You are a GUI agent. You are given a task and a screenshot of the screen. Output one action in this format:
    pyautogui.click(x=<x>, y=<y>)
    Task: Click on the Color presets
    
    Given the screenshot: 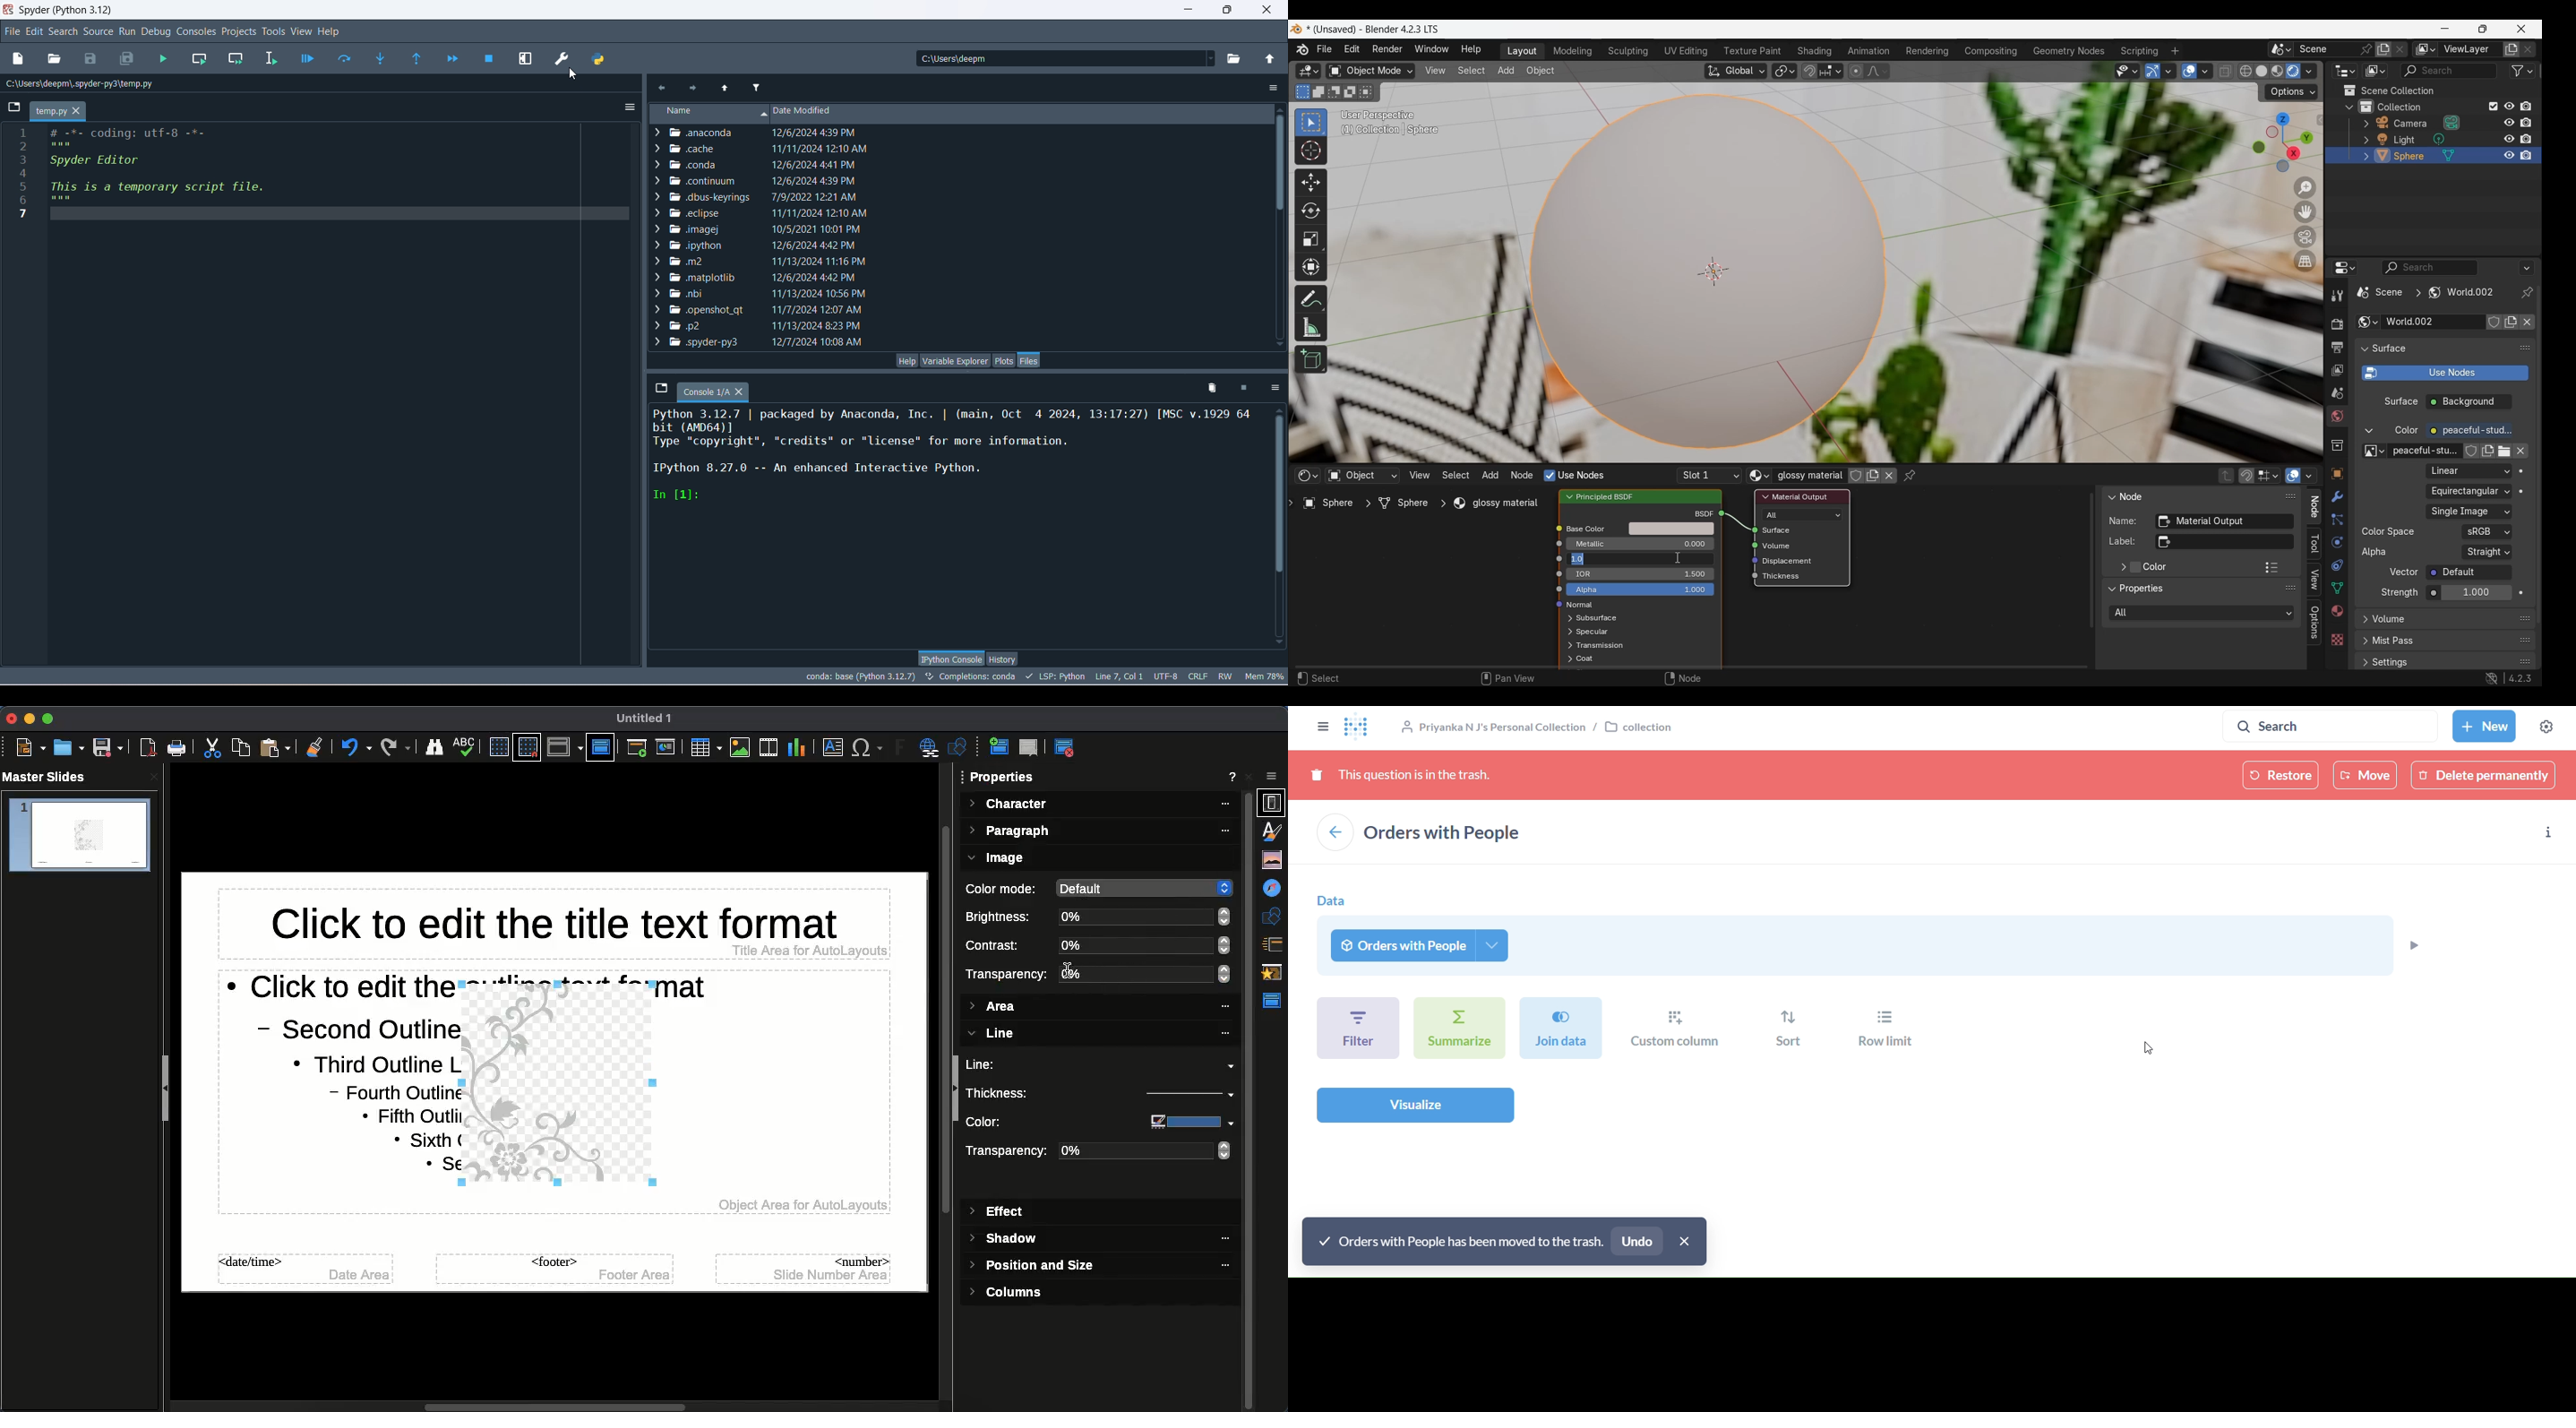 What is the action you would take?
    pyautogui.click(x=2272, y=567)
    